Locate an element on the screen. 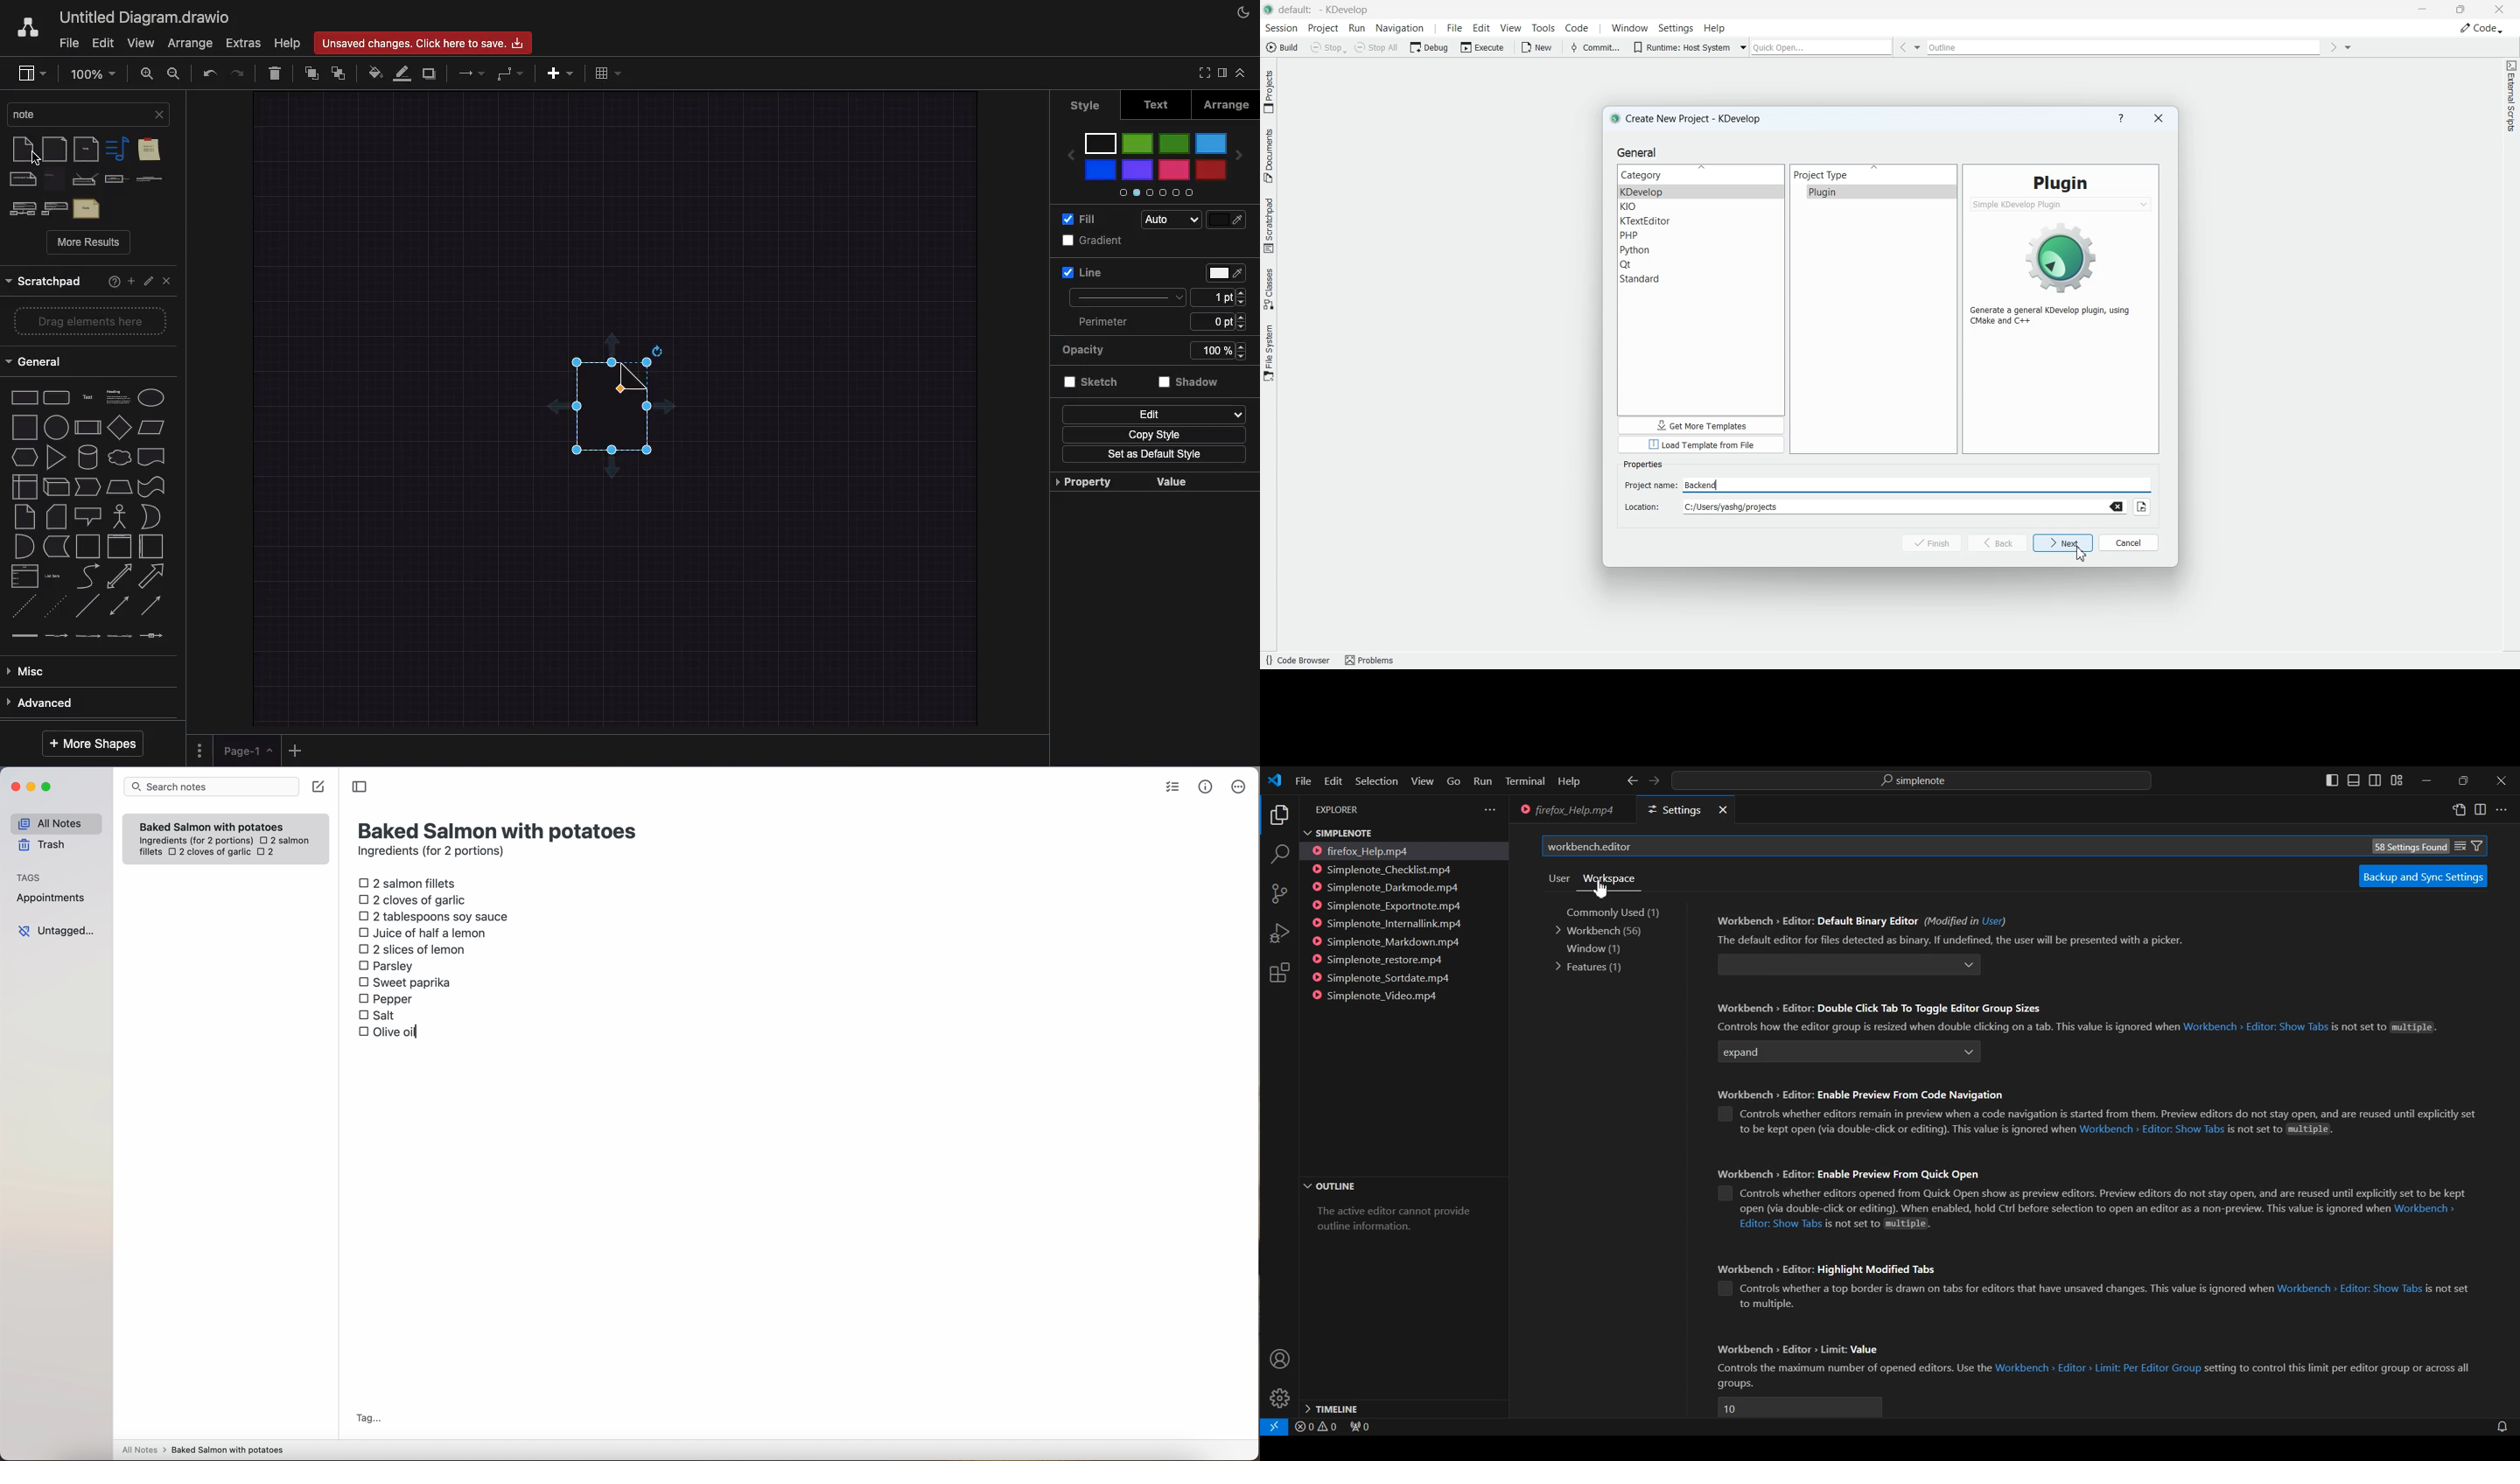 This screenshot has width=2520, height=1484. GO Back is located at coordinates (1632, 781).